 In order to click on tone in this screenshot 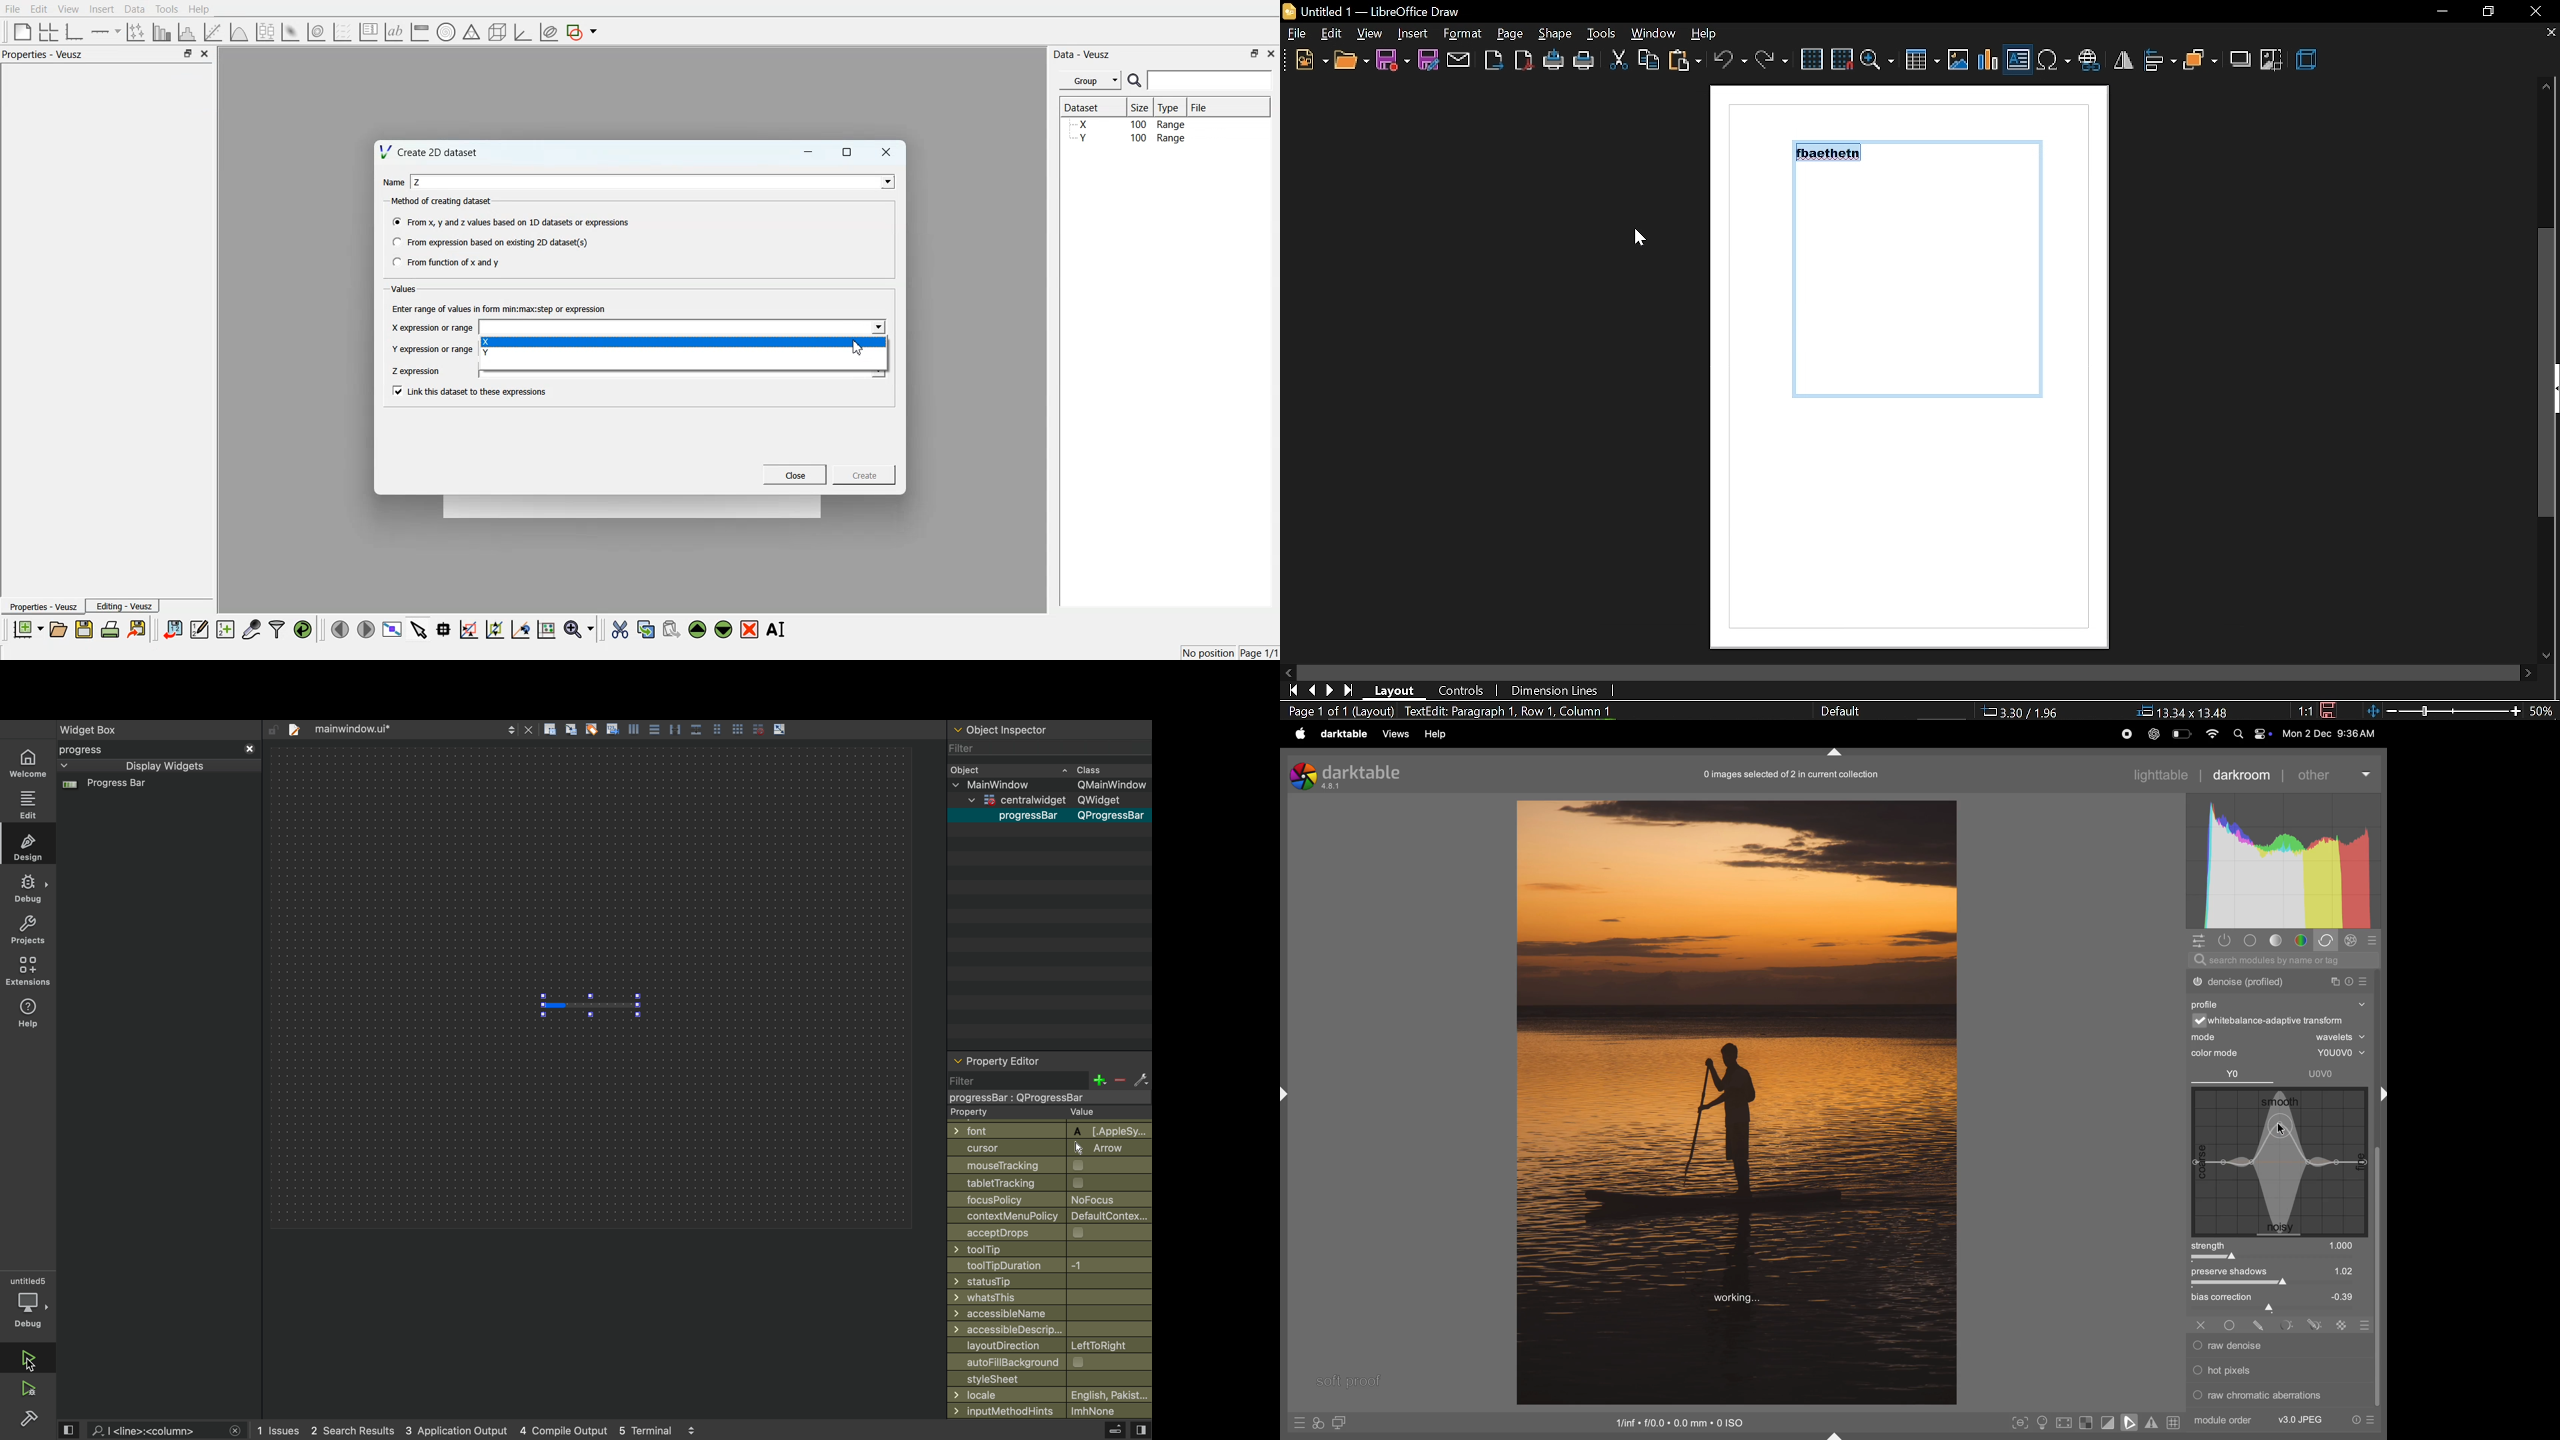, I will do `click(2277, 941)`.